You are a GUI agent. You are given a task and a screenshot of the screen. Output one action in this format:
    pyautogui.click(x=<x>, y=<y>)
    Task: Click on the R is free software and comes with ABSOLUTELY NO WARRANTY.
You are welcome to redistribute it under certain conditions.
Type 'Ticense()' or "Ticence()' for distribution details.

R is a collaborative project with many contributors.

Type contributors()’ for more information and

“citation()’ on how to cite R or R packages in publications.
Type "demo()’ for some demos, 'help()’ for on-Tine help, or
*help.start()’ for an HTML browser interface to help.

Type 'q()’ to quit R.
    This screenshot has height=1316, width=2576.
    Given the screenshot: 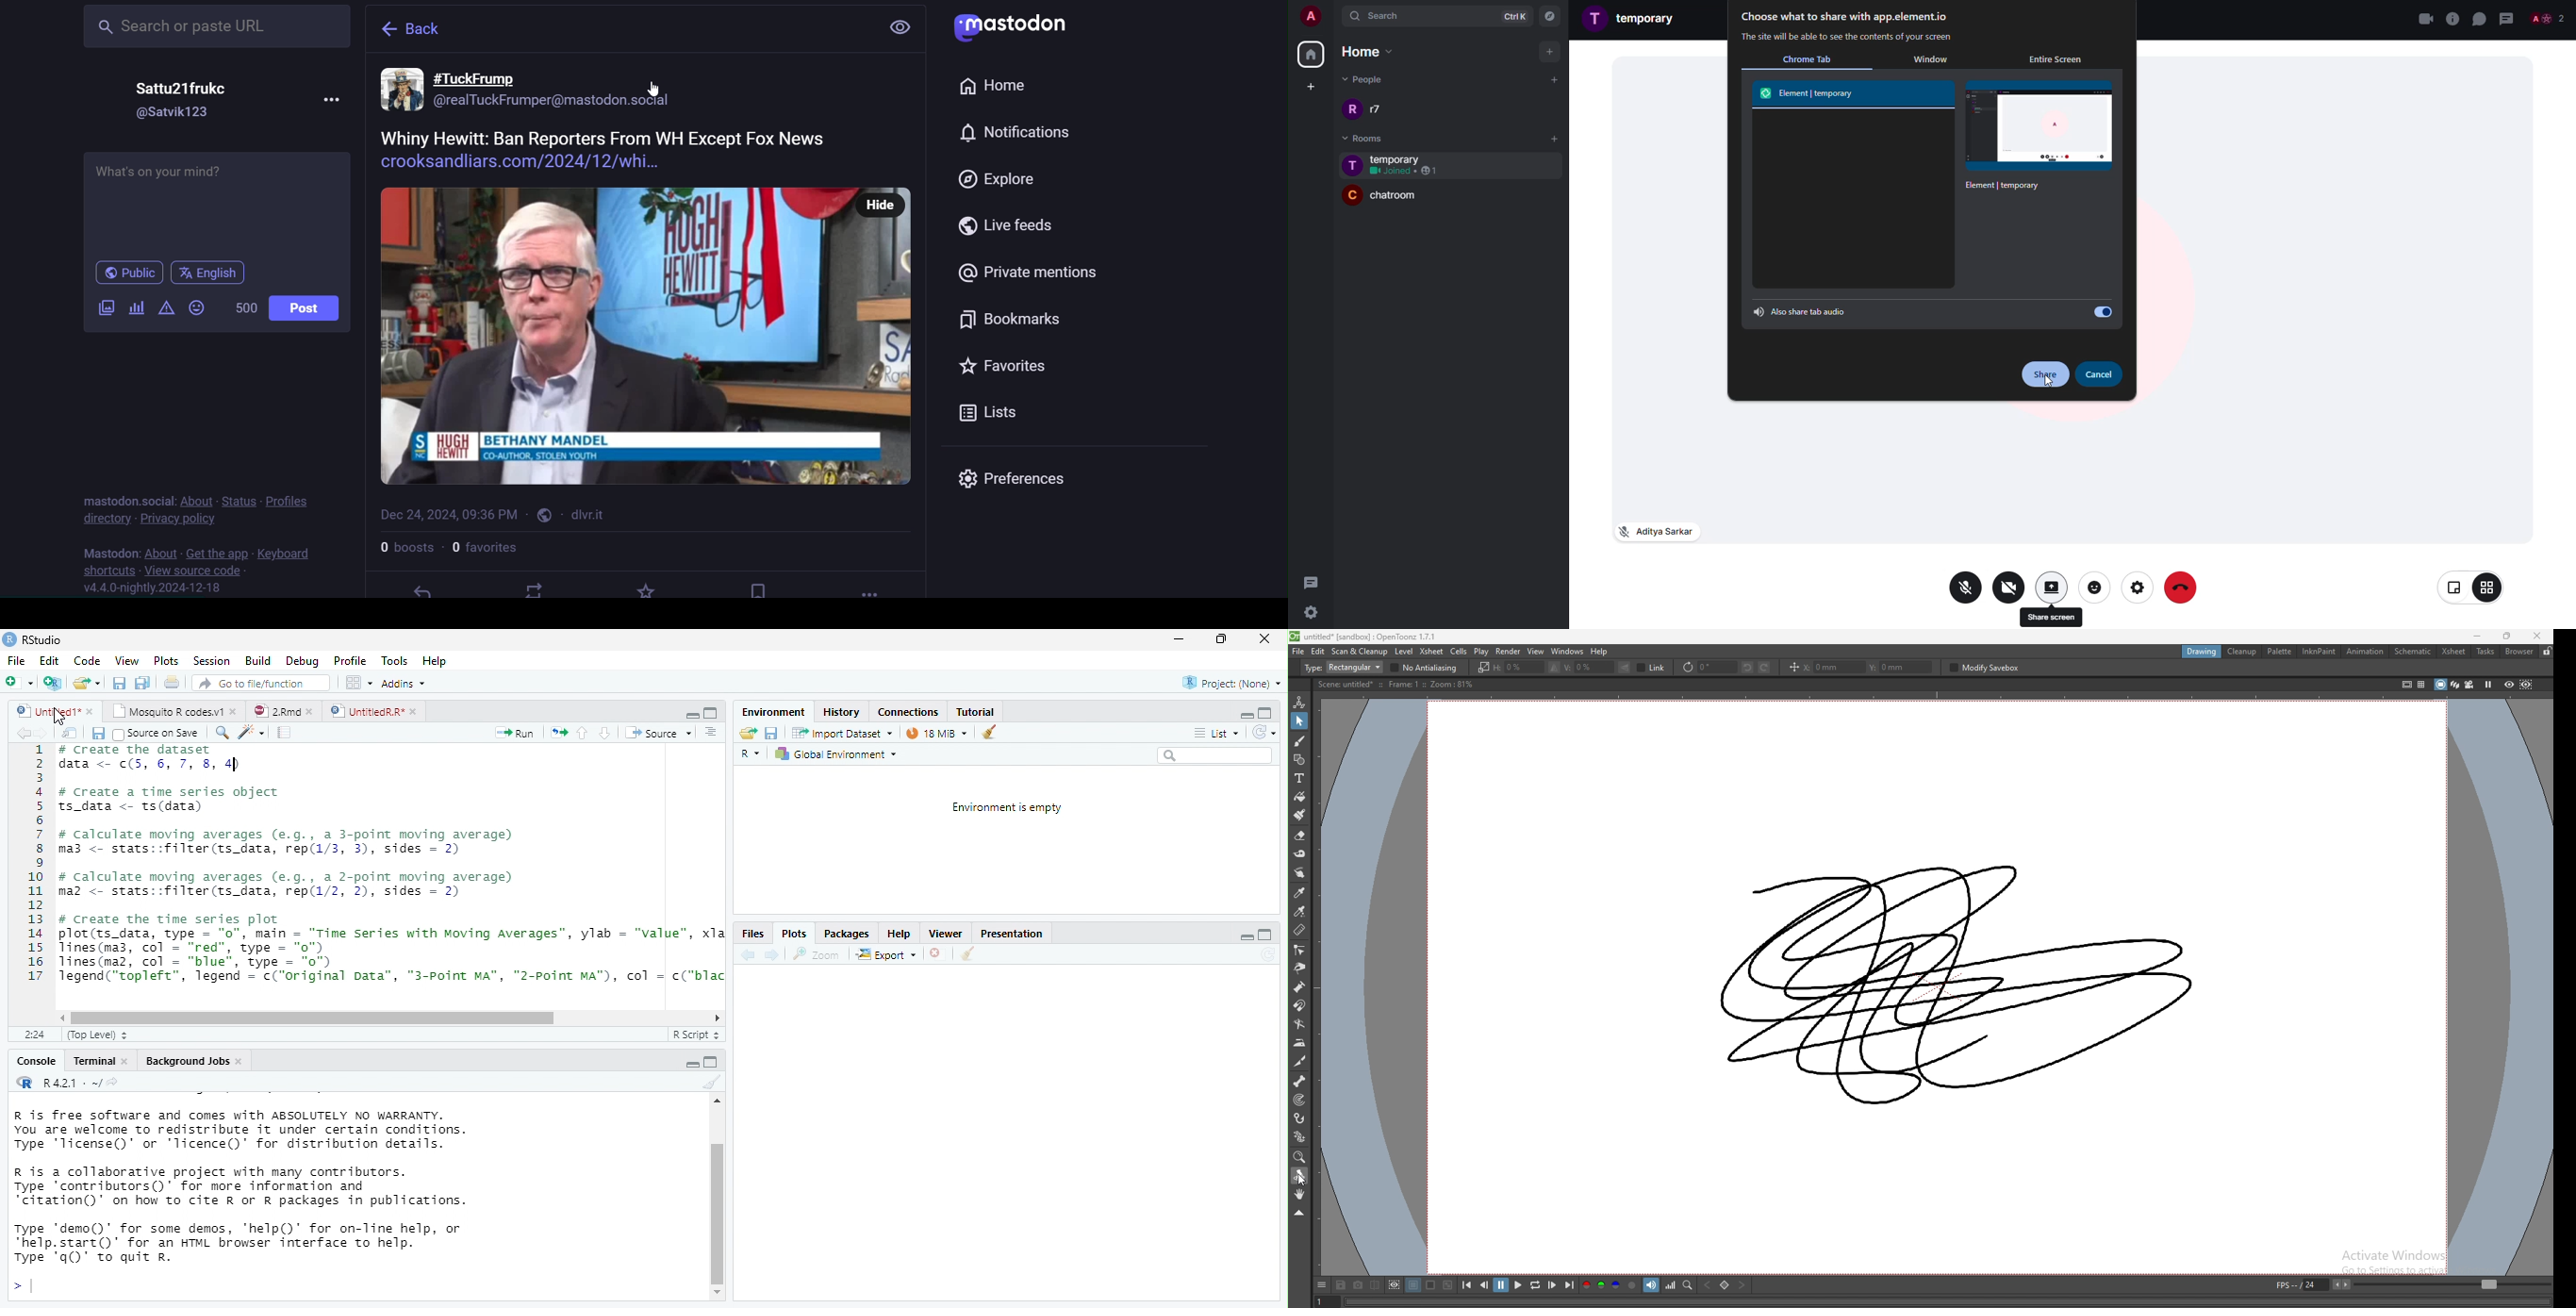 What is the action you would take?
    pyautogui.click(x=321, y=1186)
    